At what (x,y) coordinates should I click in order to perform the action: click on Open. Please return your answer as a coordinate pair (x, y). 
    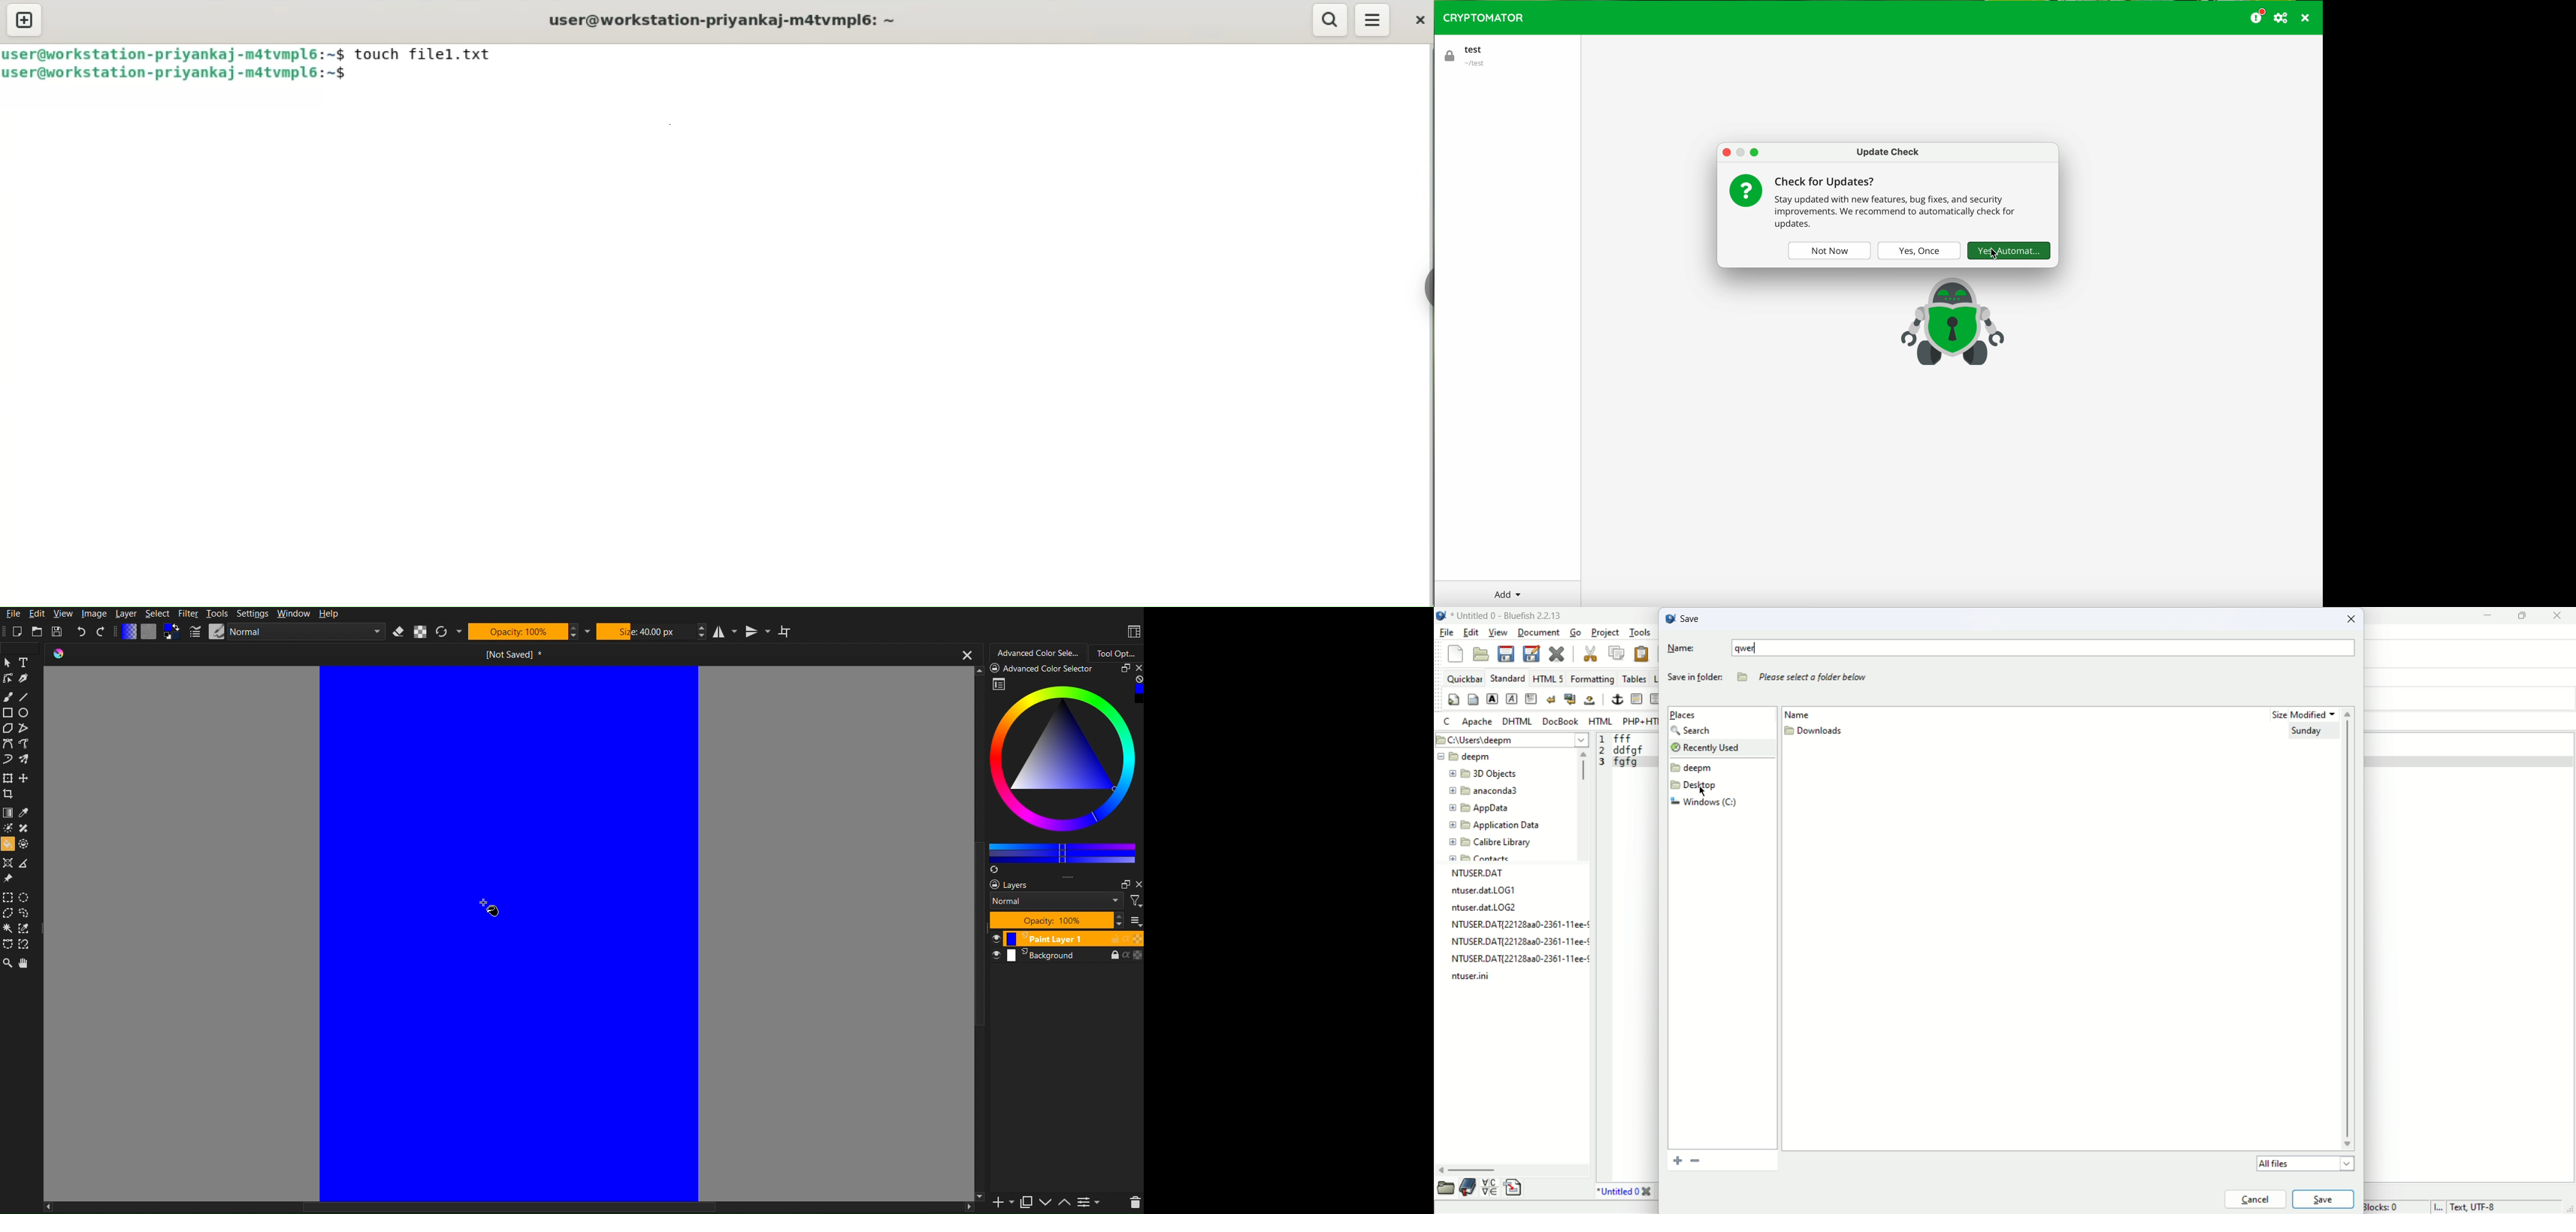
    Looking at the image, I should click on (36, 631).